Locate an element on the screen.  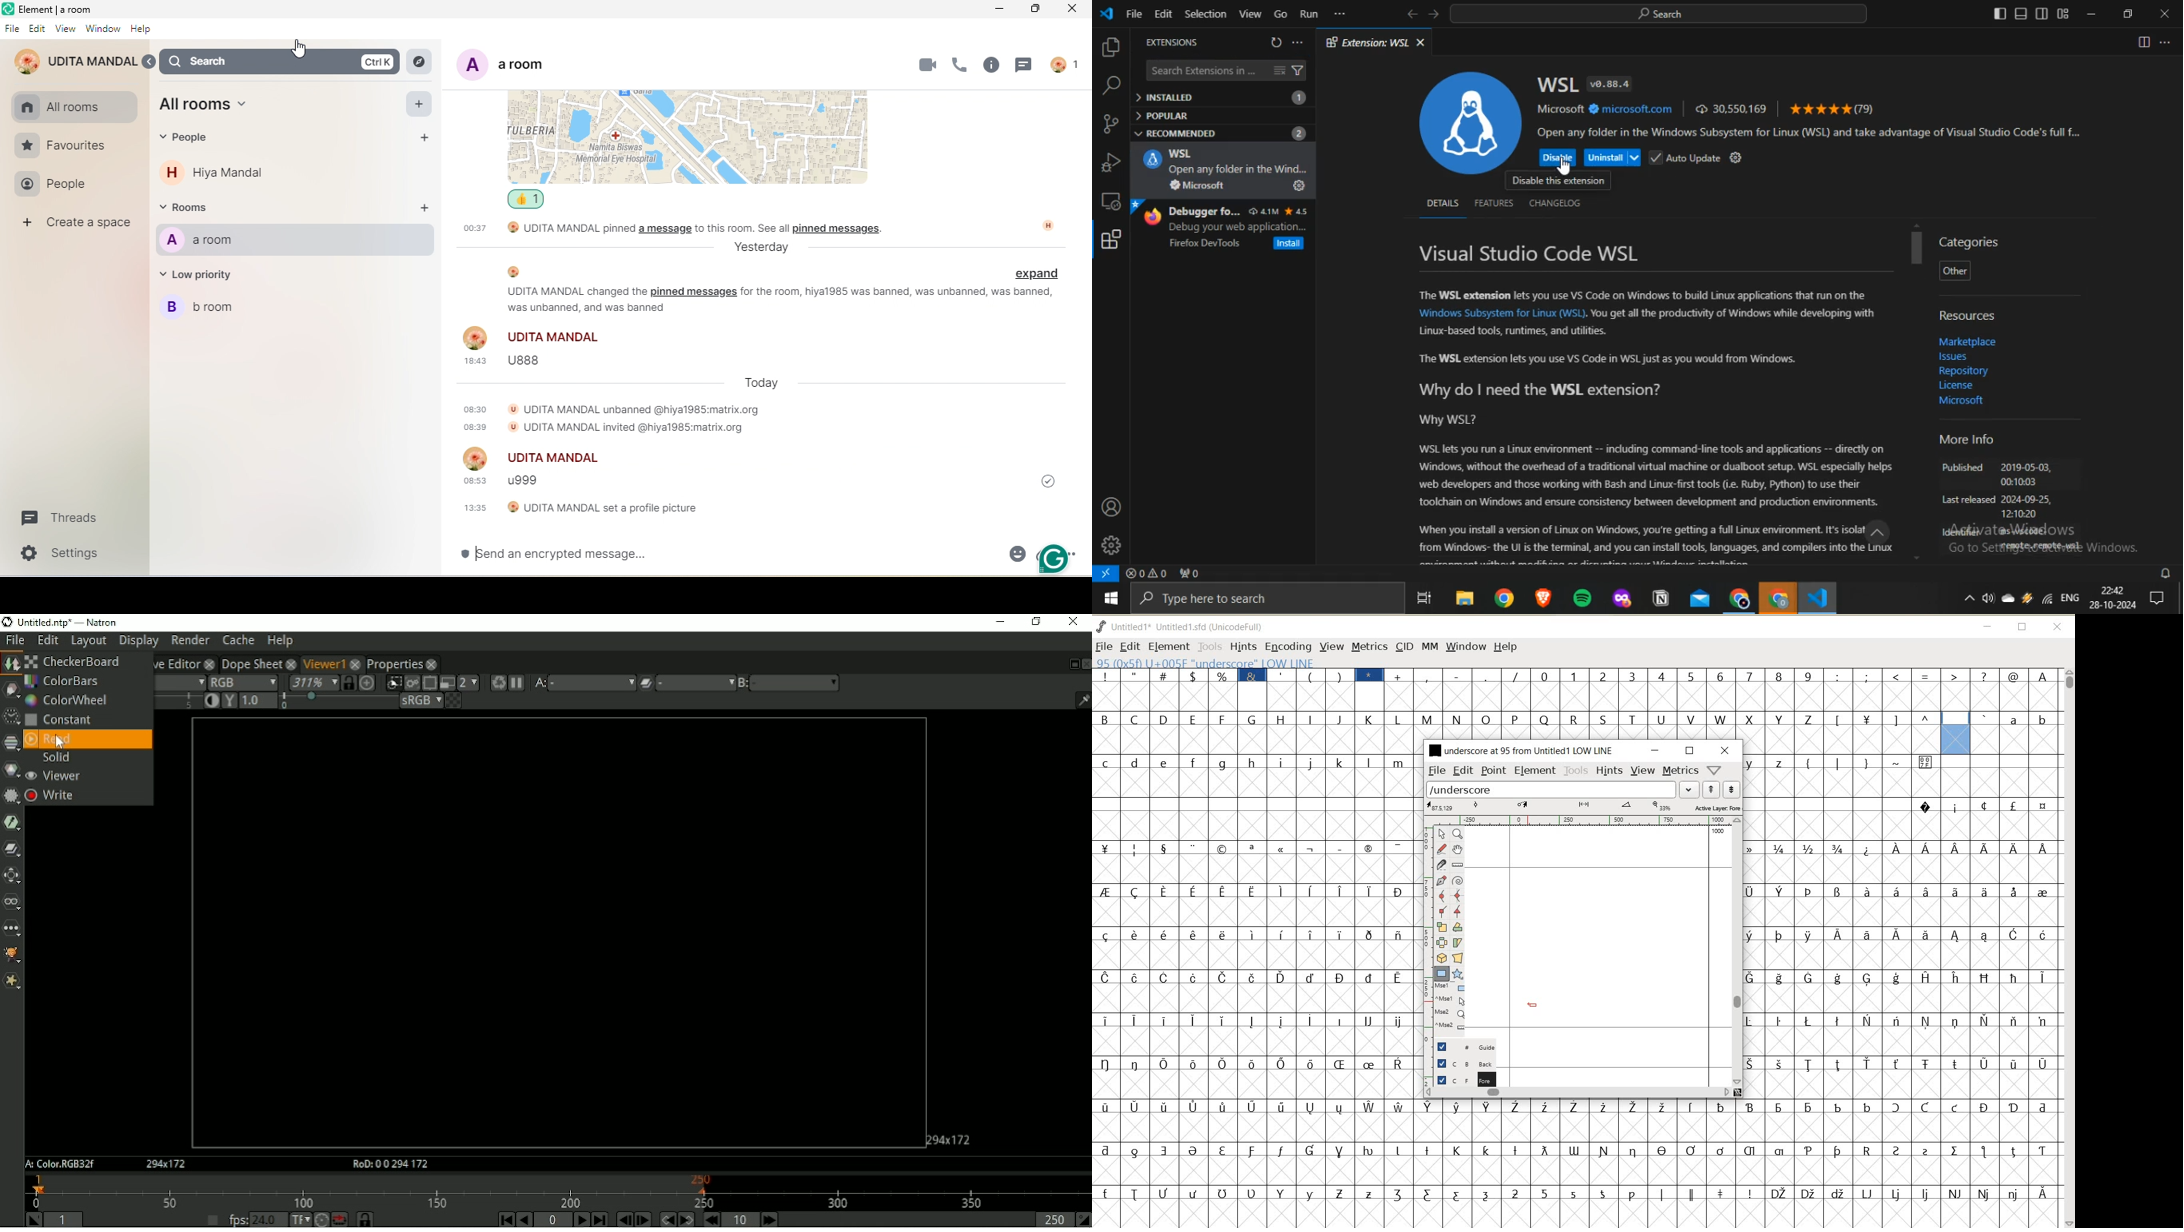
a message is located at coordinates (666, 229).